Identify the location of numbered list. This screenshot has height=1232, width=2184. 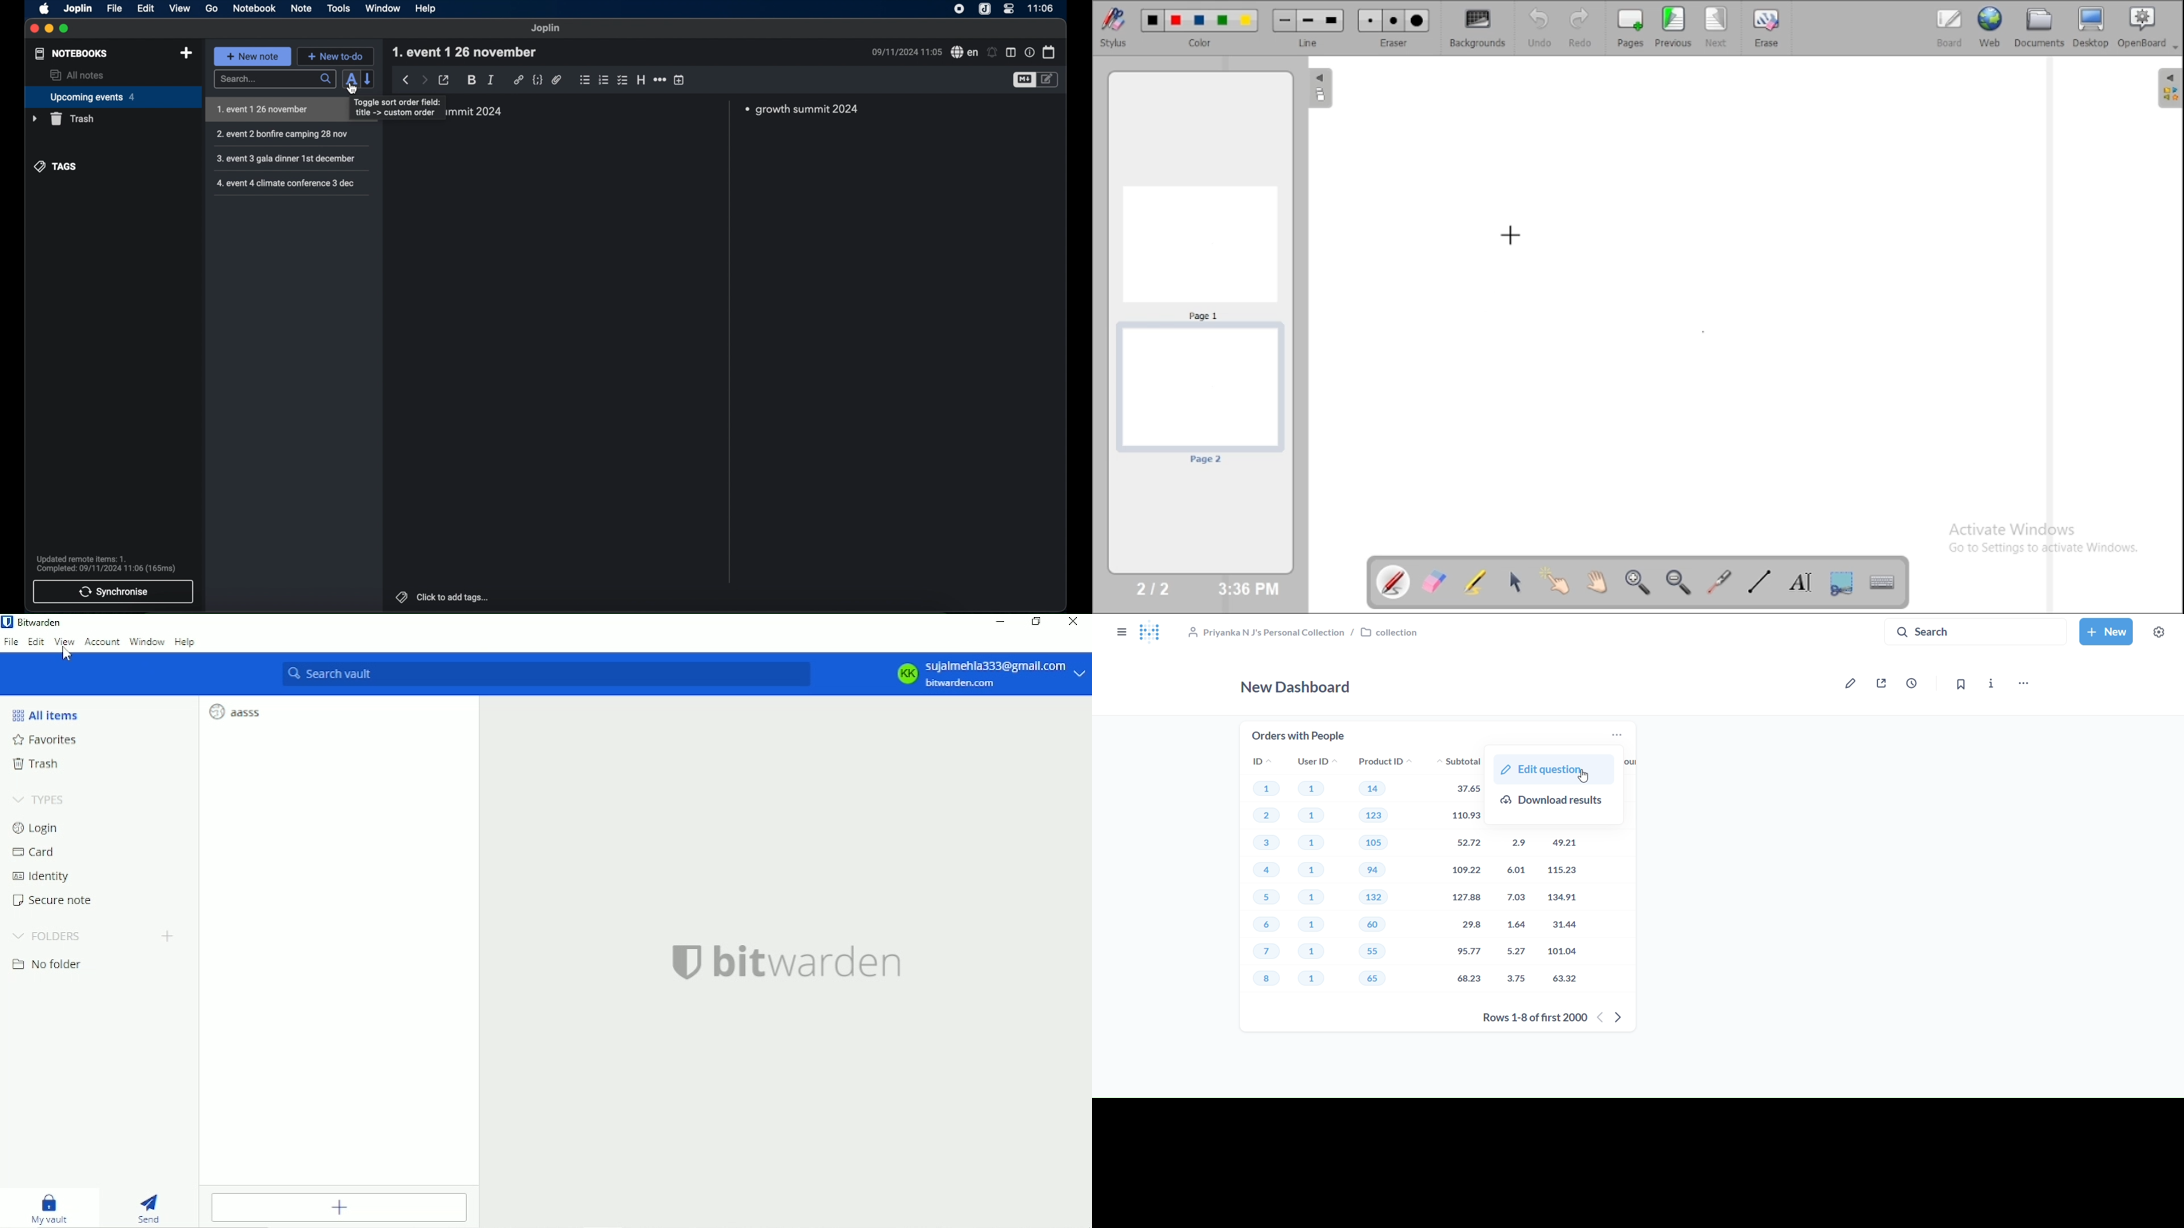
(604, 80).